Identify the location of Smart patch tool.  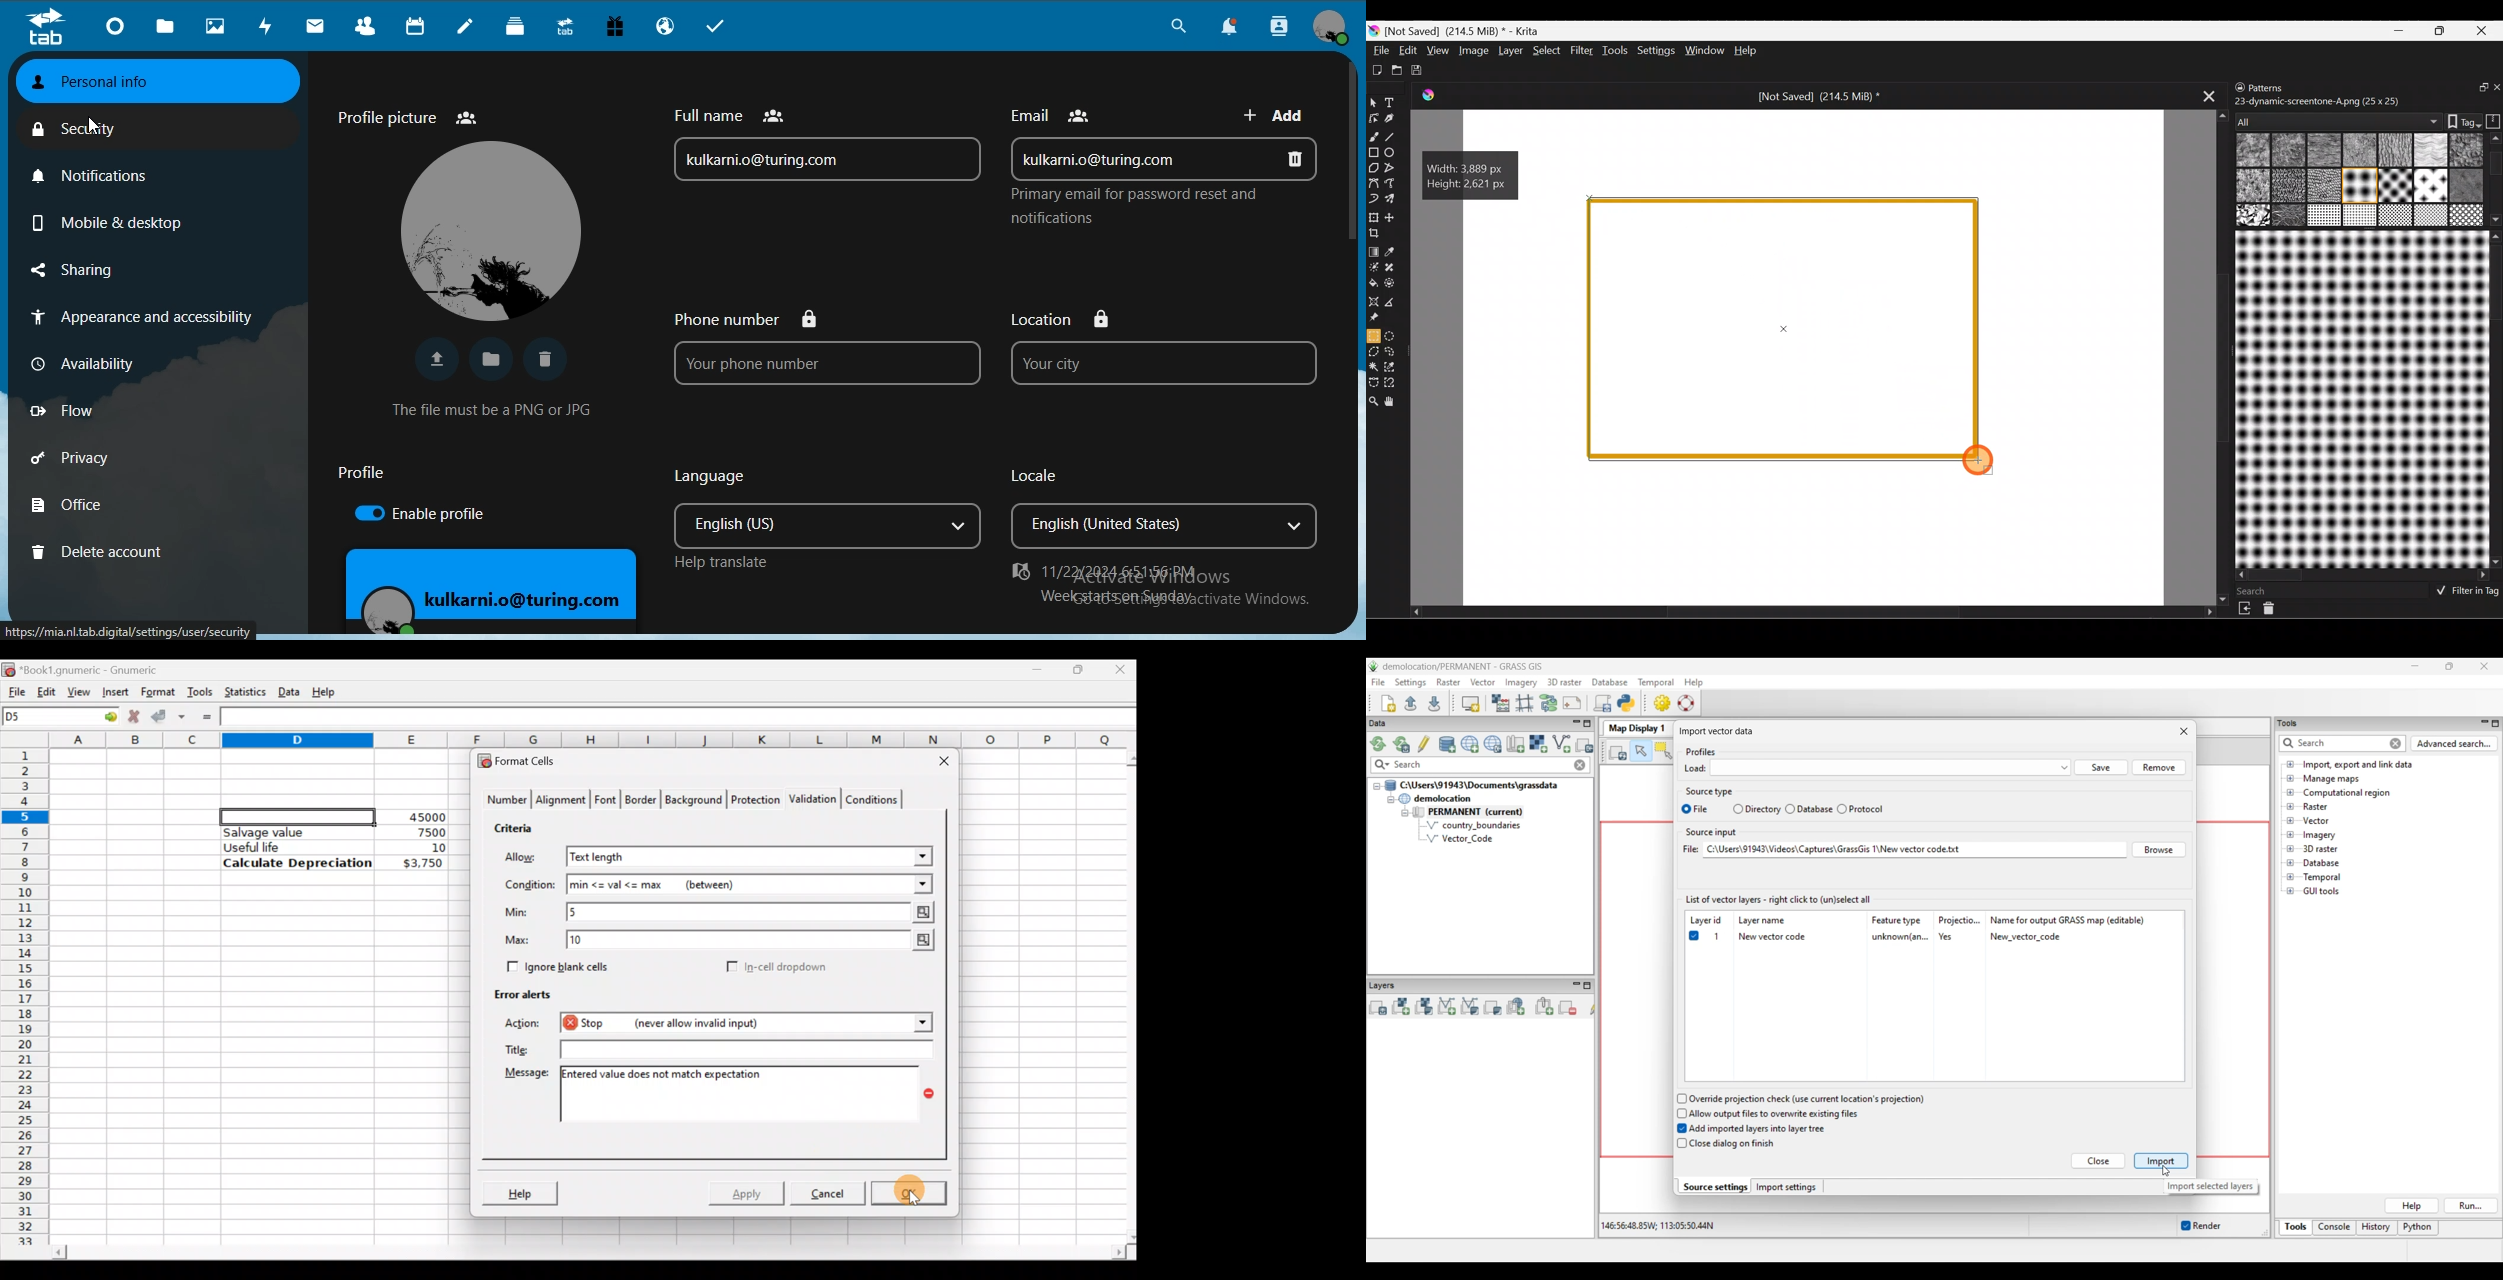
(1397, 269).